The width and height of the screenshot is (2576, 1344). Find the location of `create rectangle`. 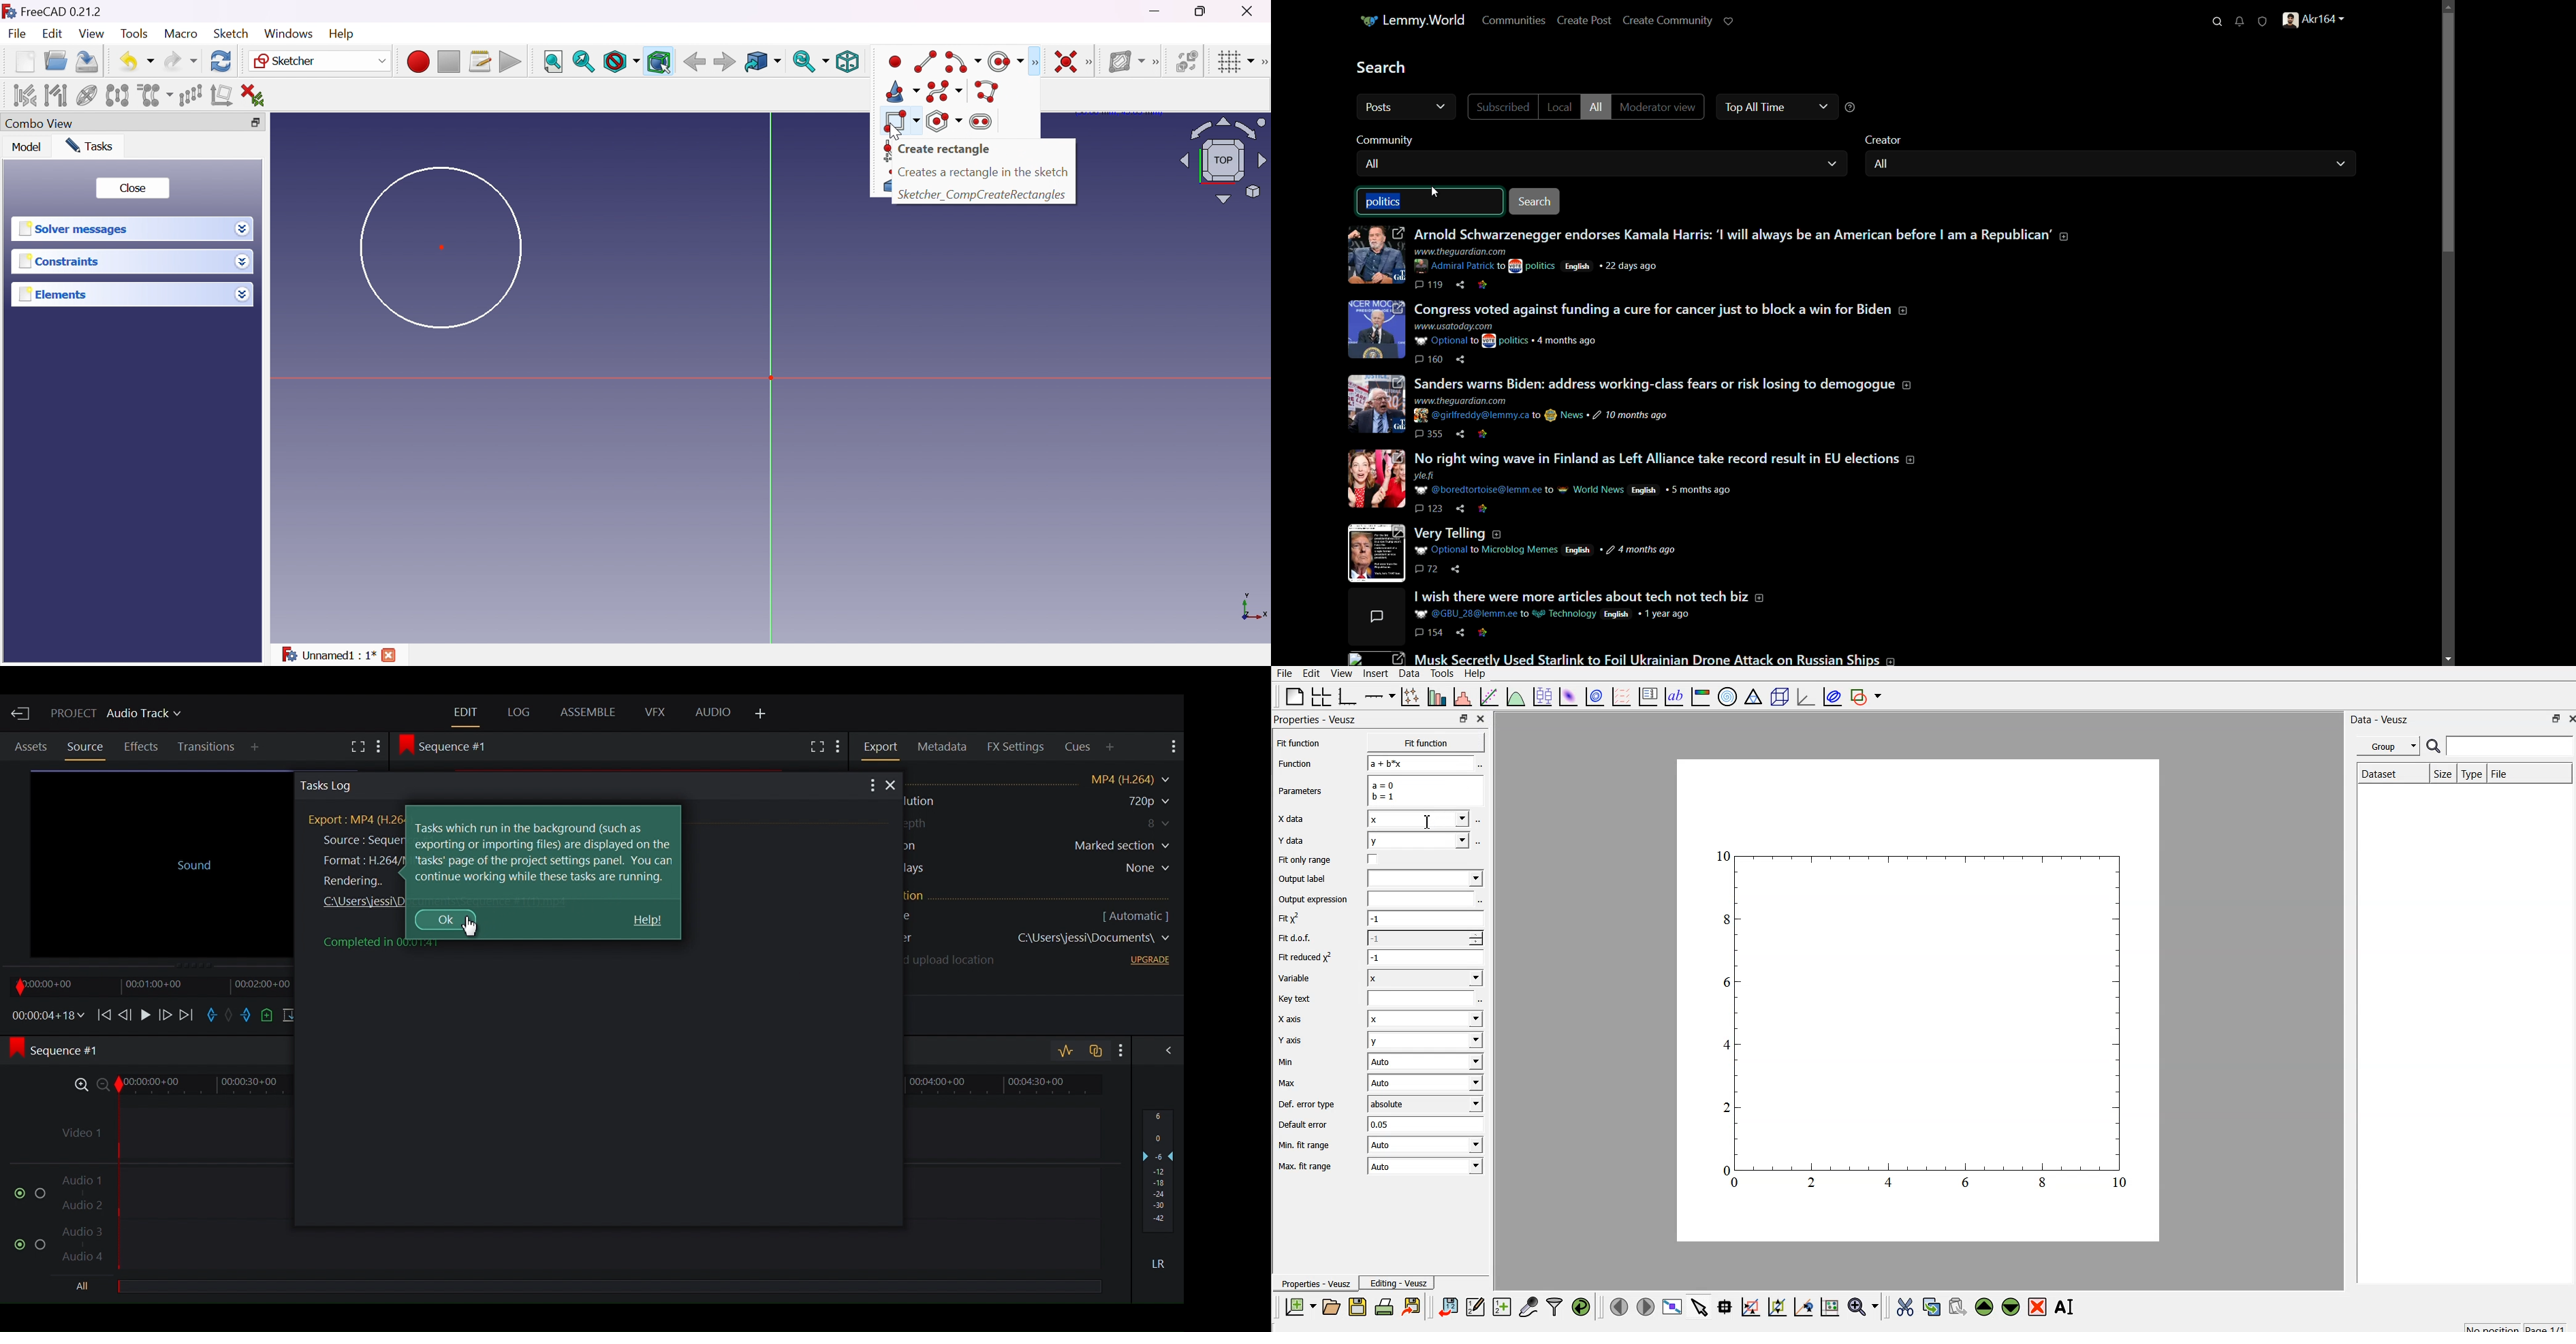

create rectangle is located at coordinates (903, 121).